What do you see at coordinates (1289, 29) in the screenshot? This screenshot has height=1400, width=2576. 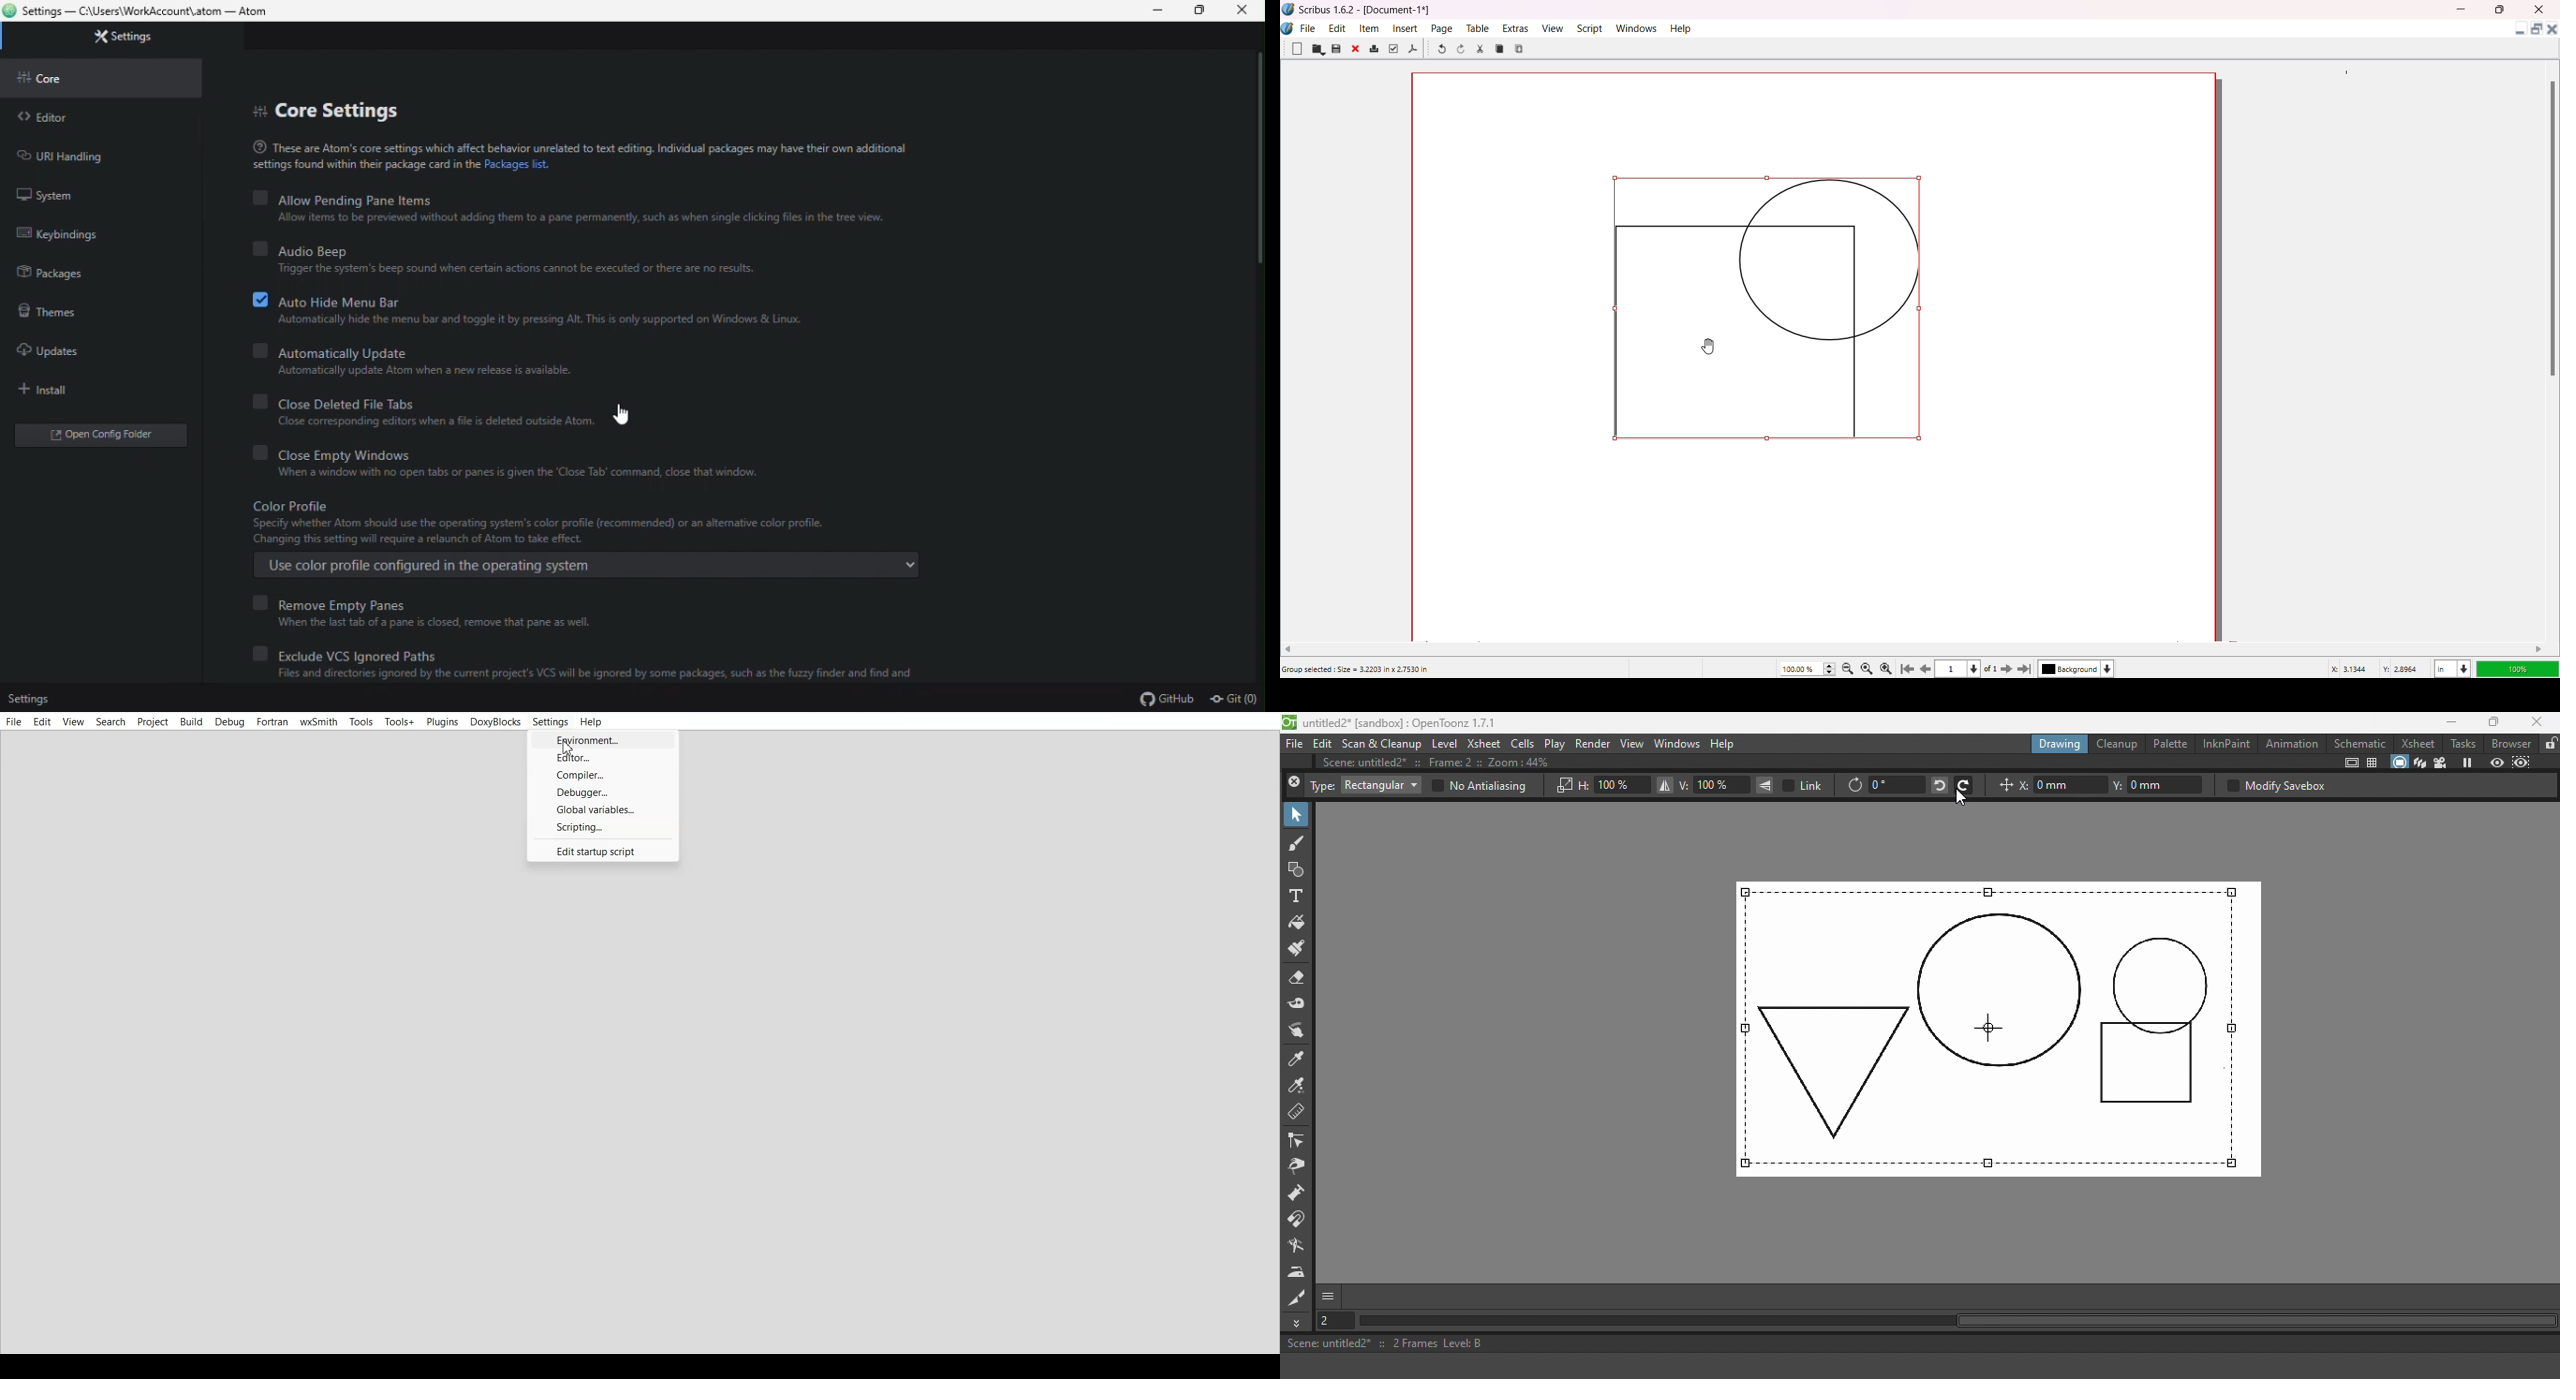 I see `Logo` at bounding box center [1289, 29].